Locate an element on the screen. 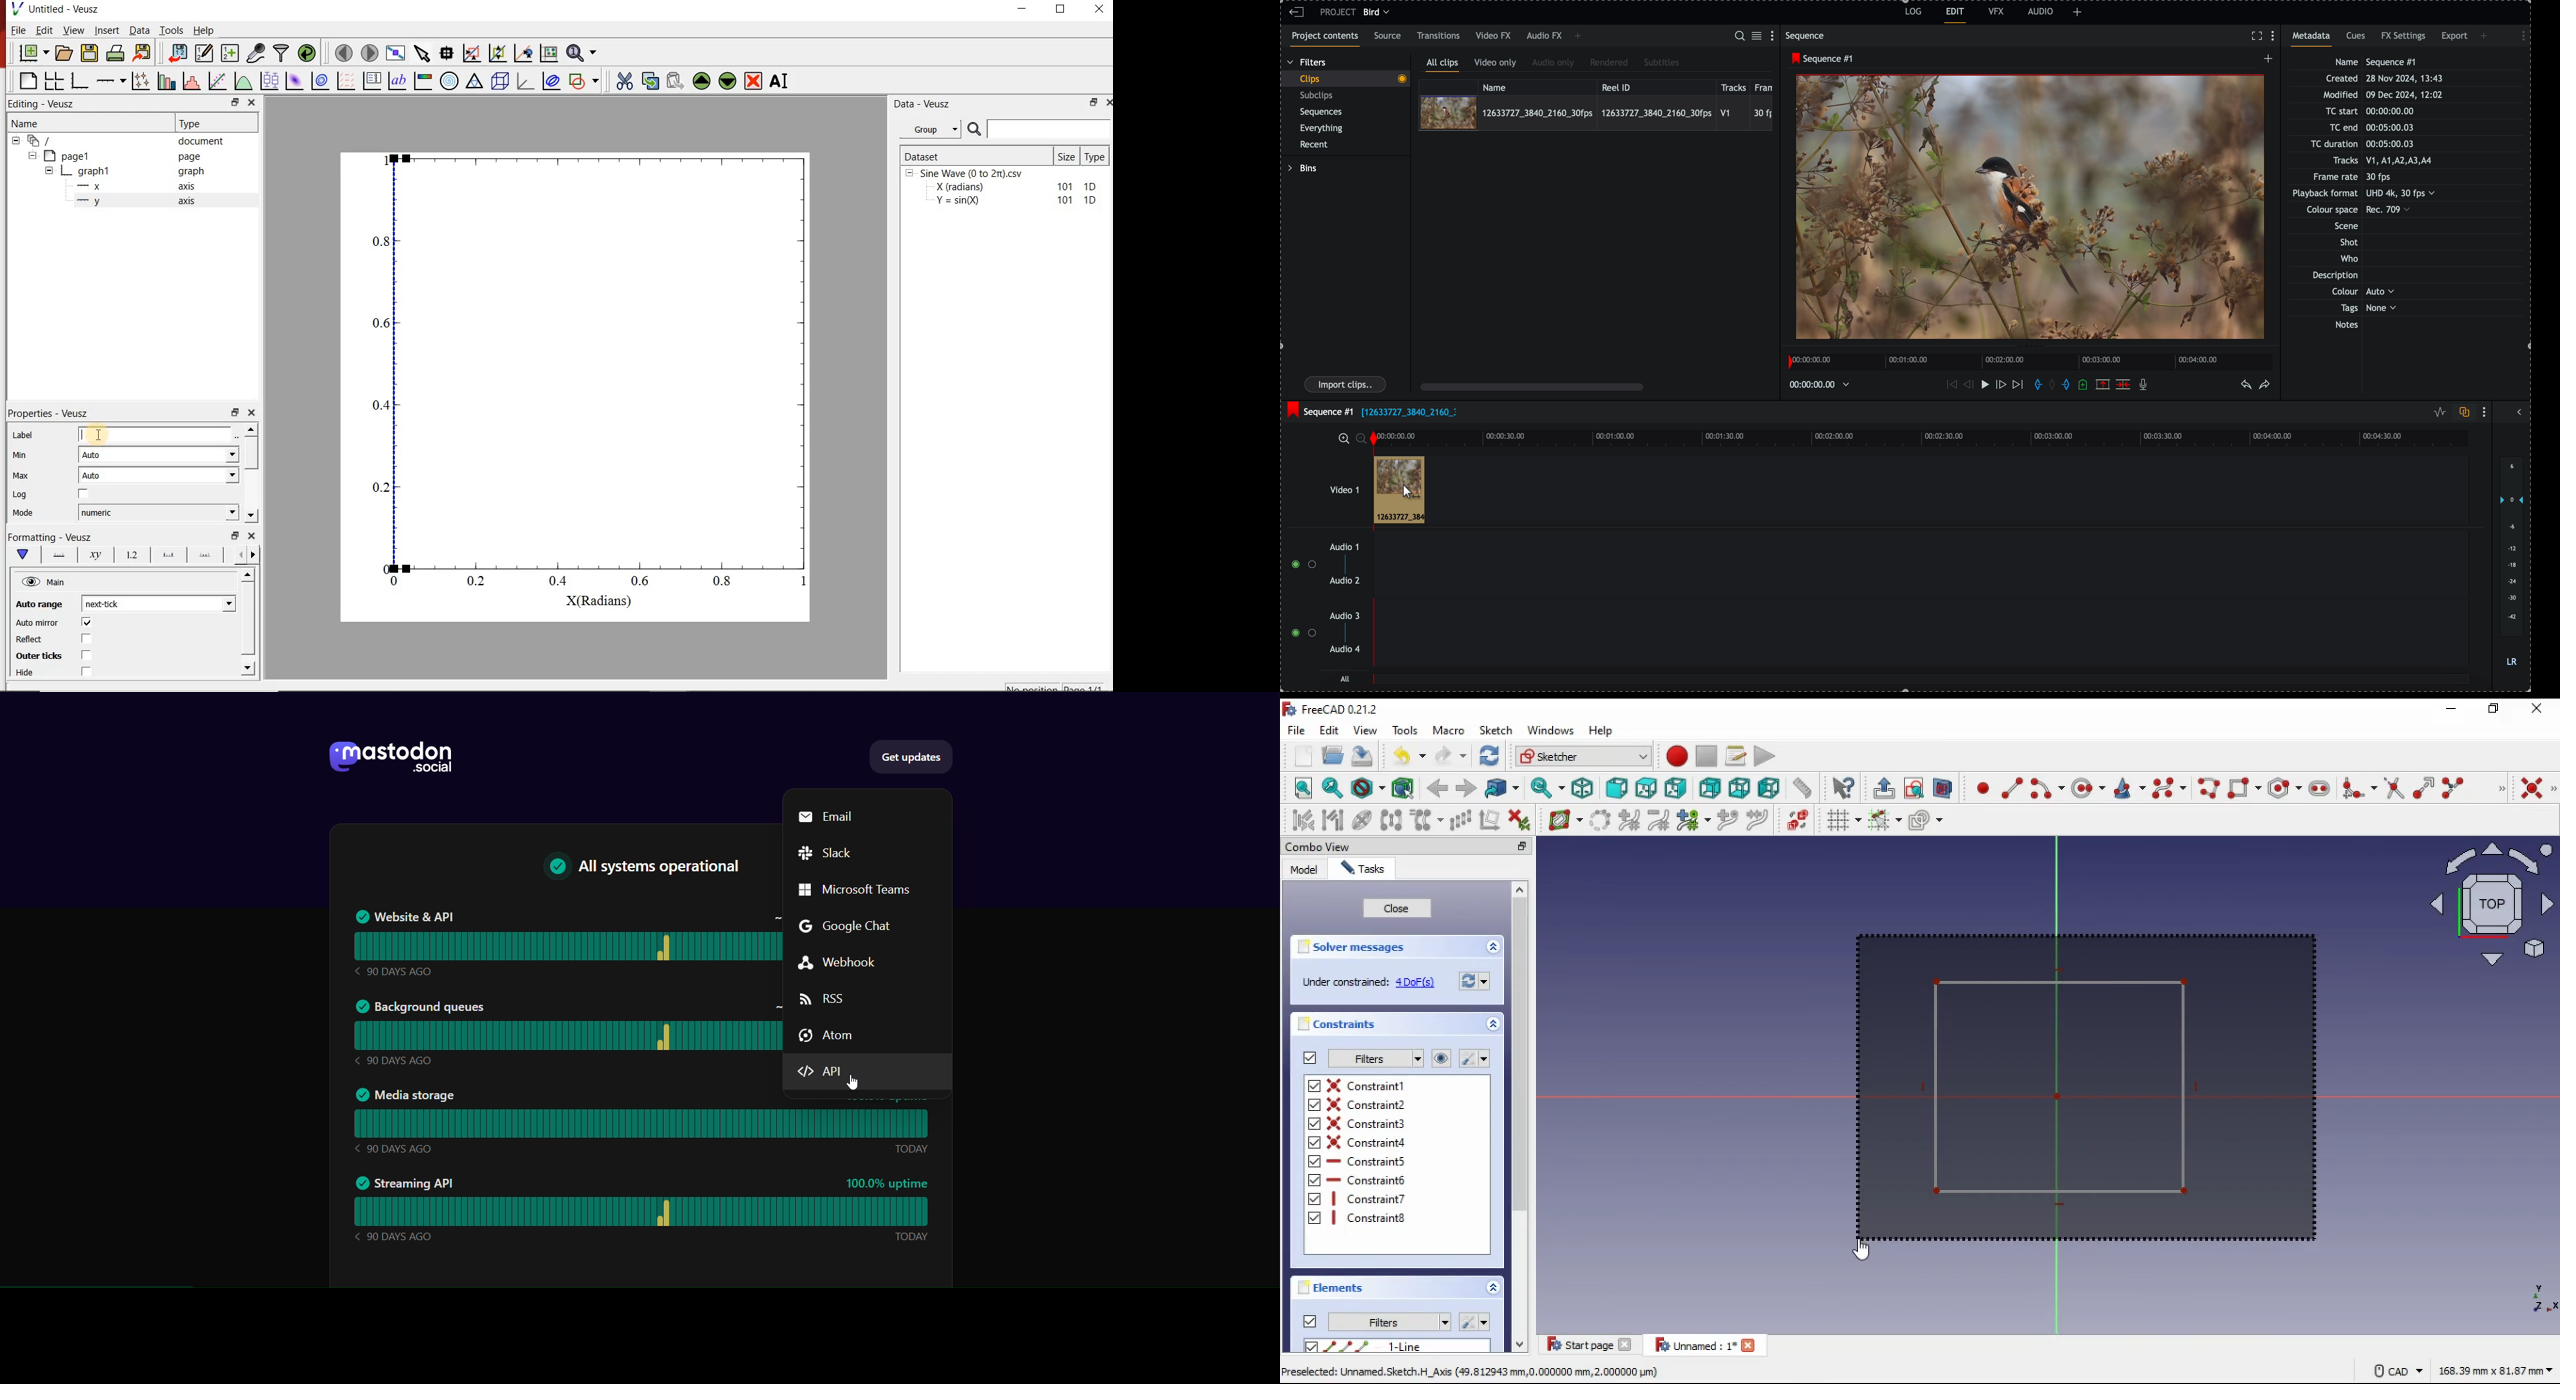  4 DoF(s) is located at coordinates (1417, 983).